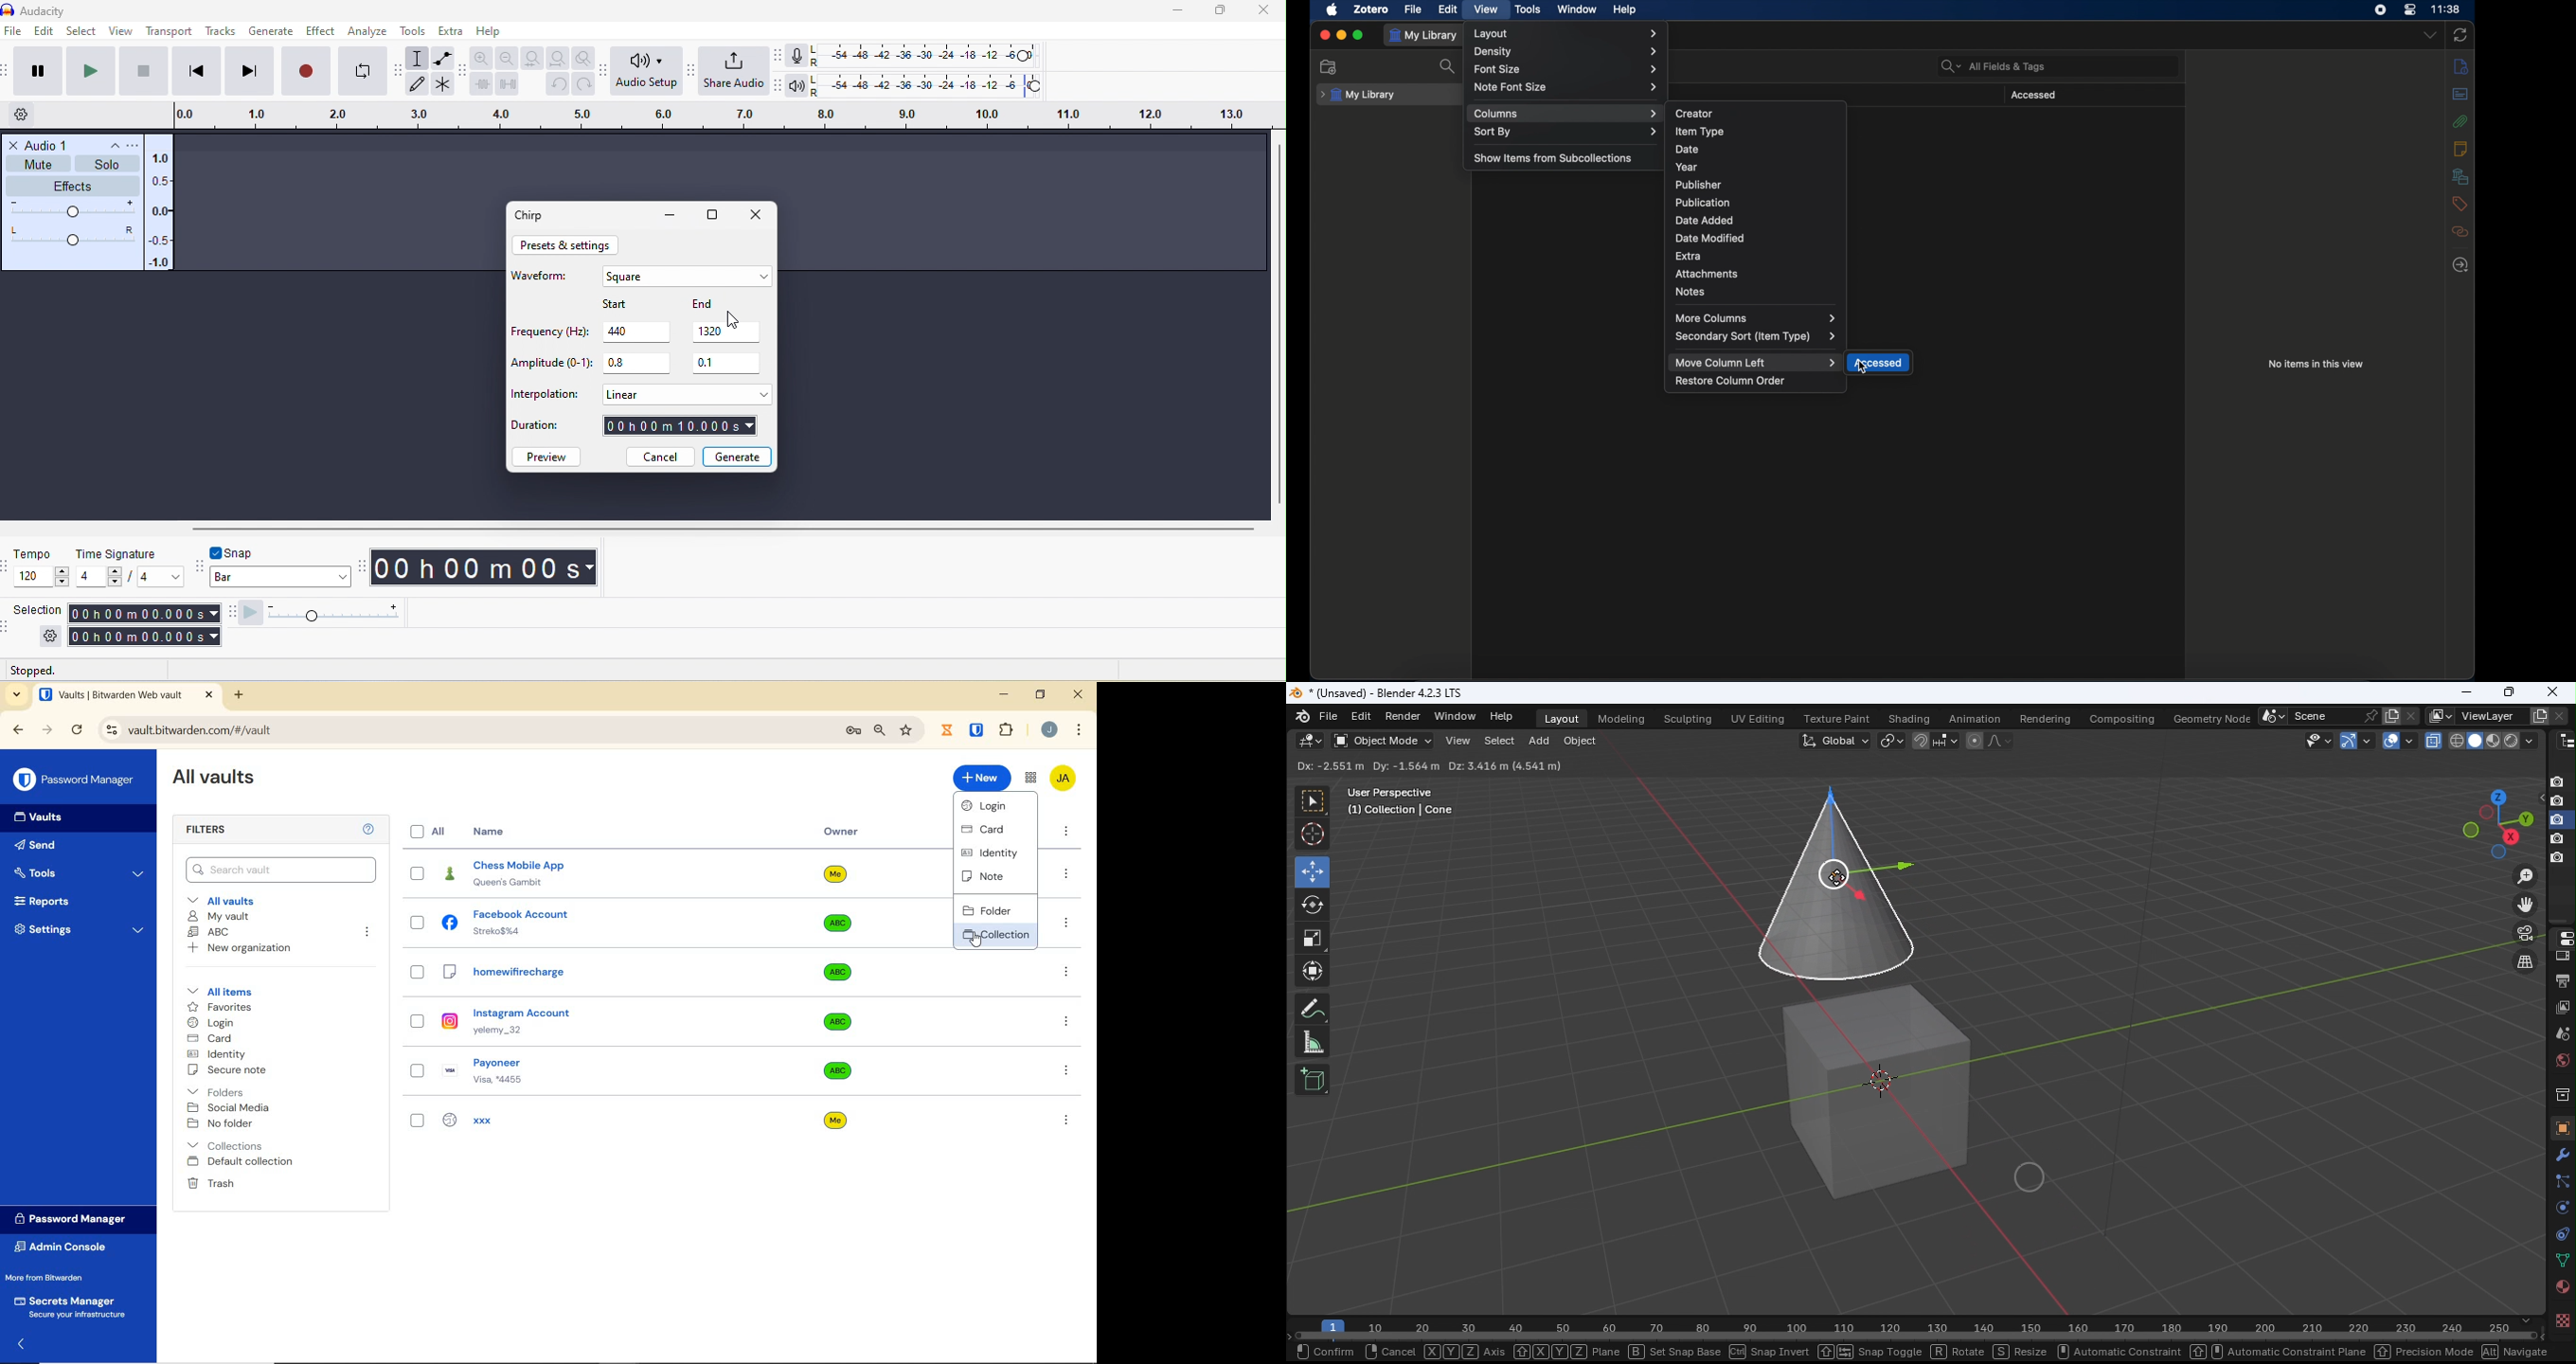  Describe the element at coordinates (1695, 113) in the screenshot. I see `creator` at that location.